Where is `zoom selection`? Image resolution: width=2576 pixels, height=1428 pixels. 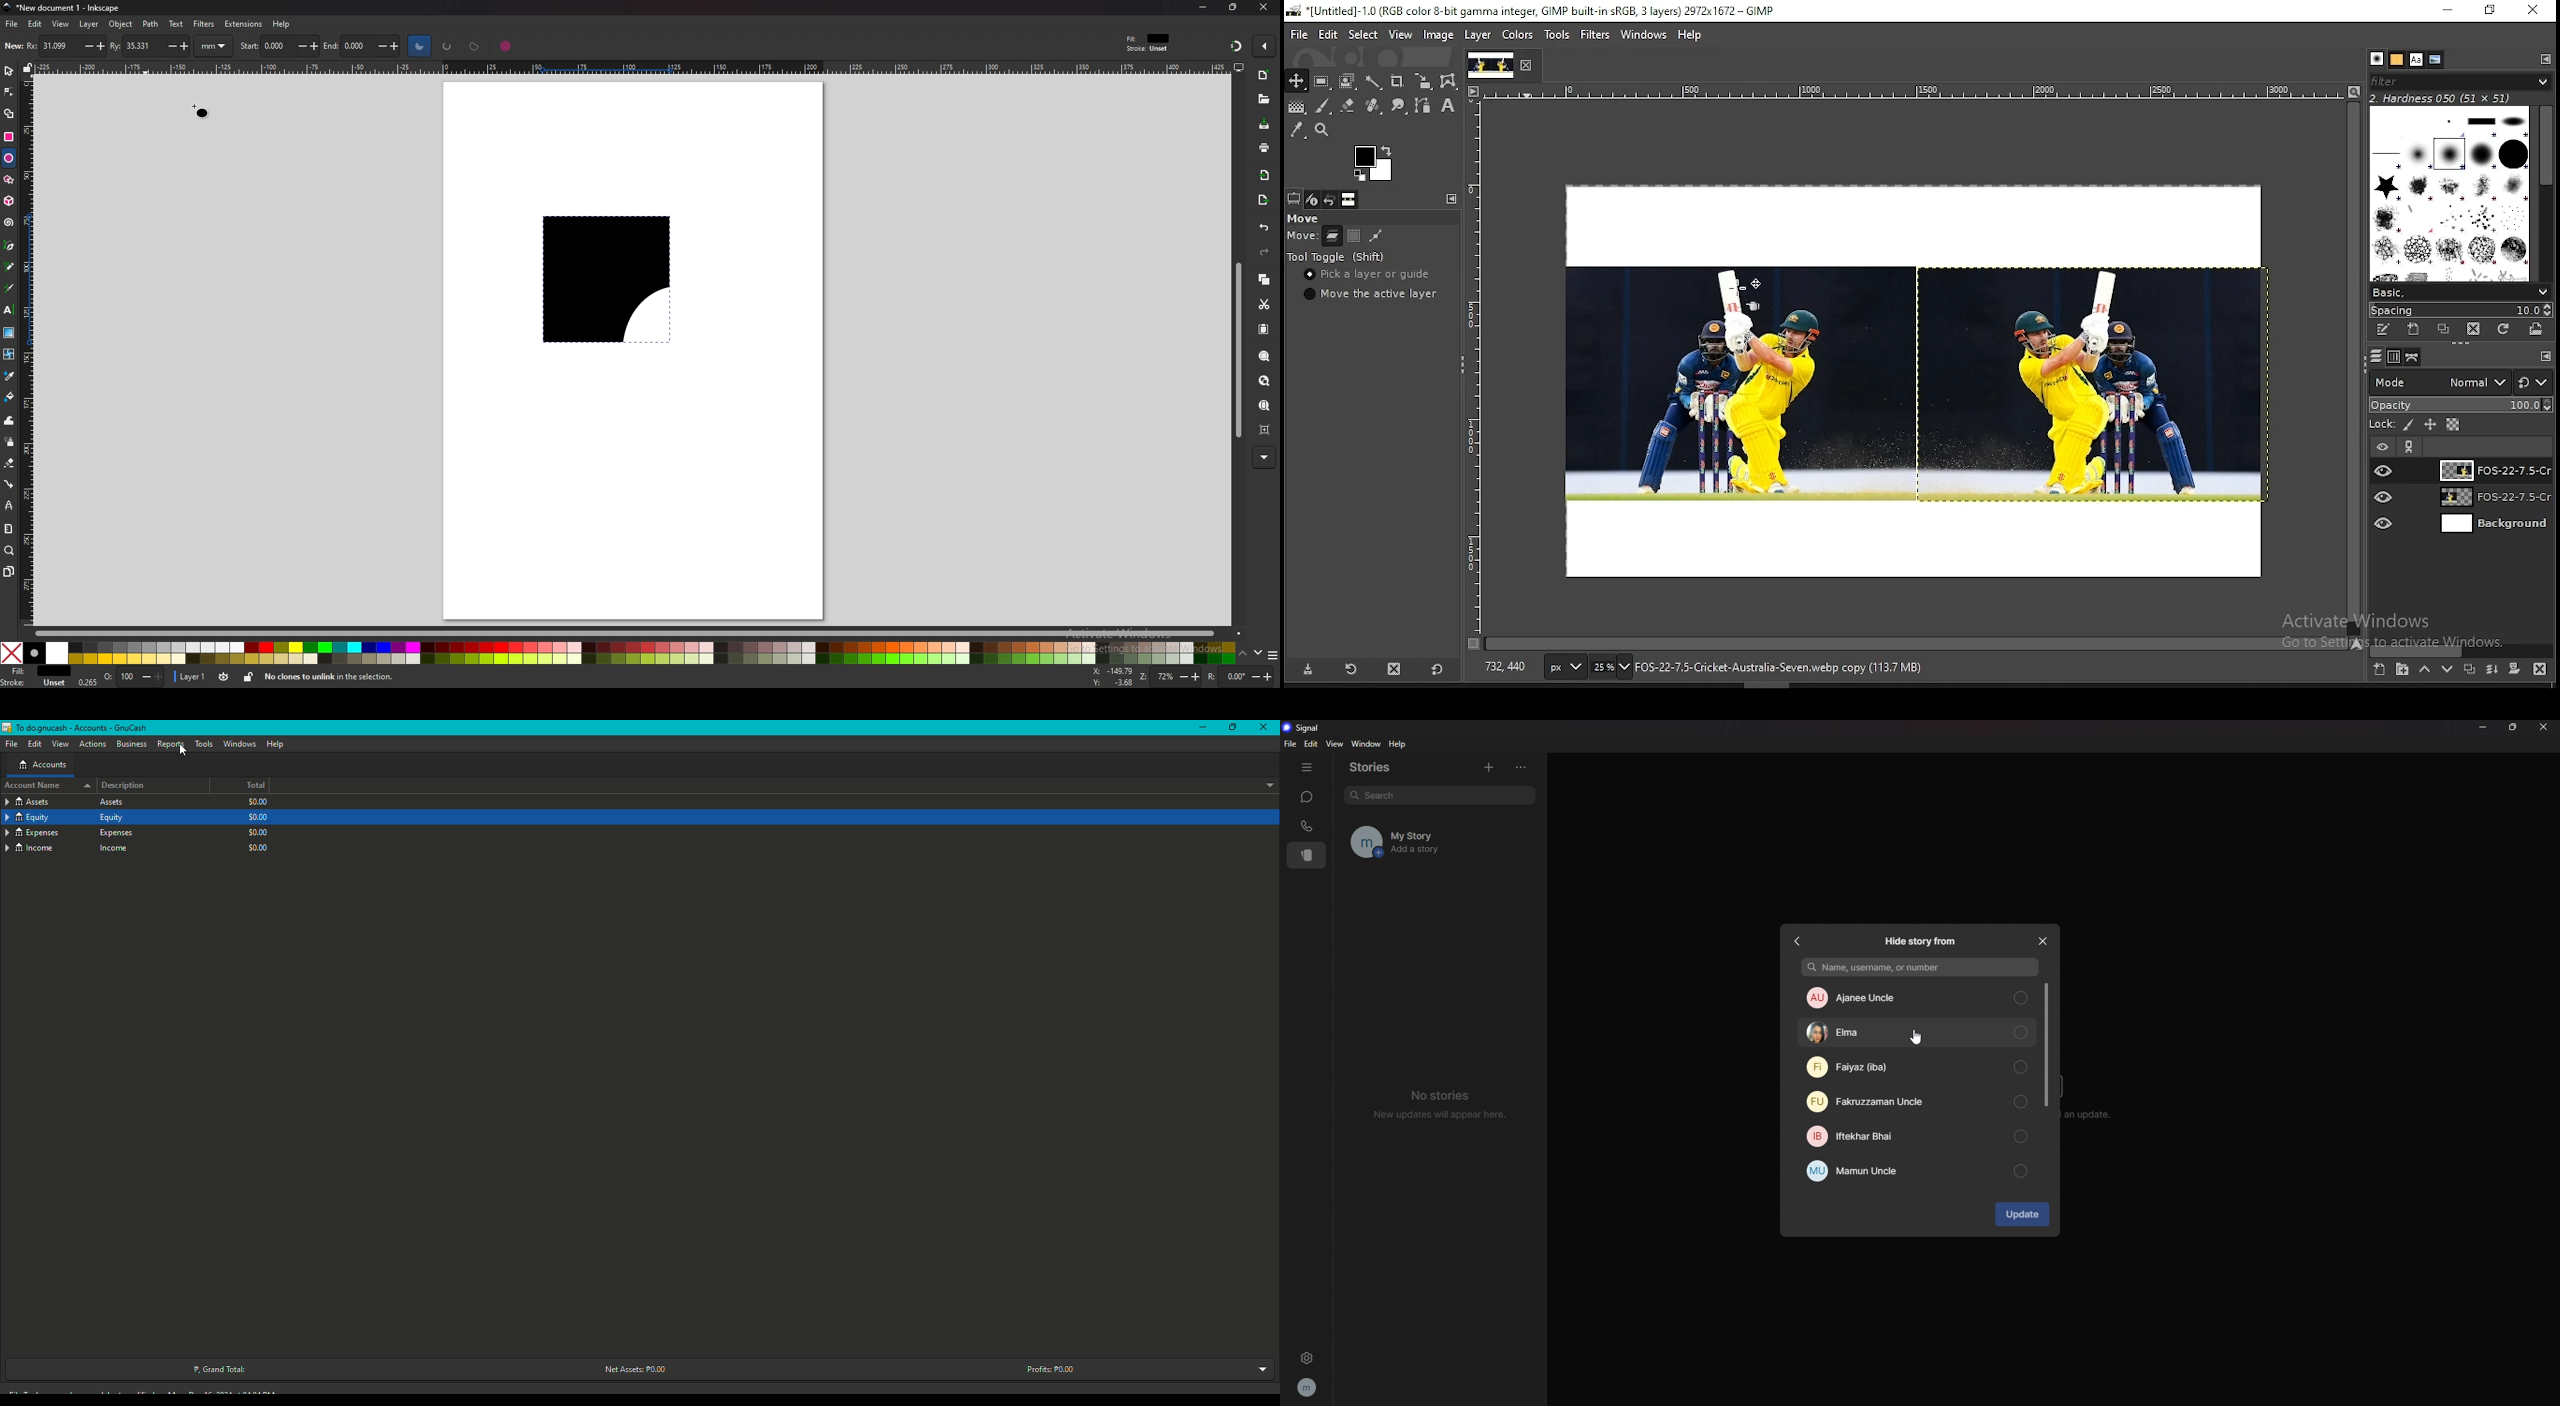
zoom selection is located at coordinates (1265, 356).